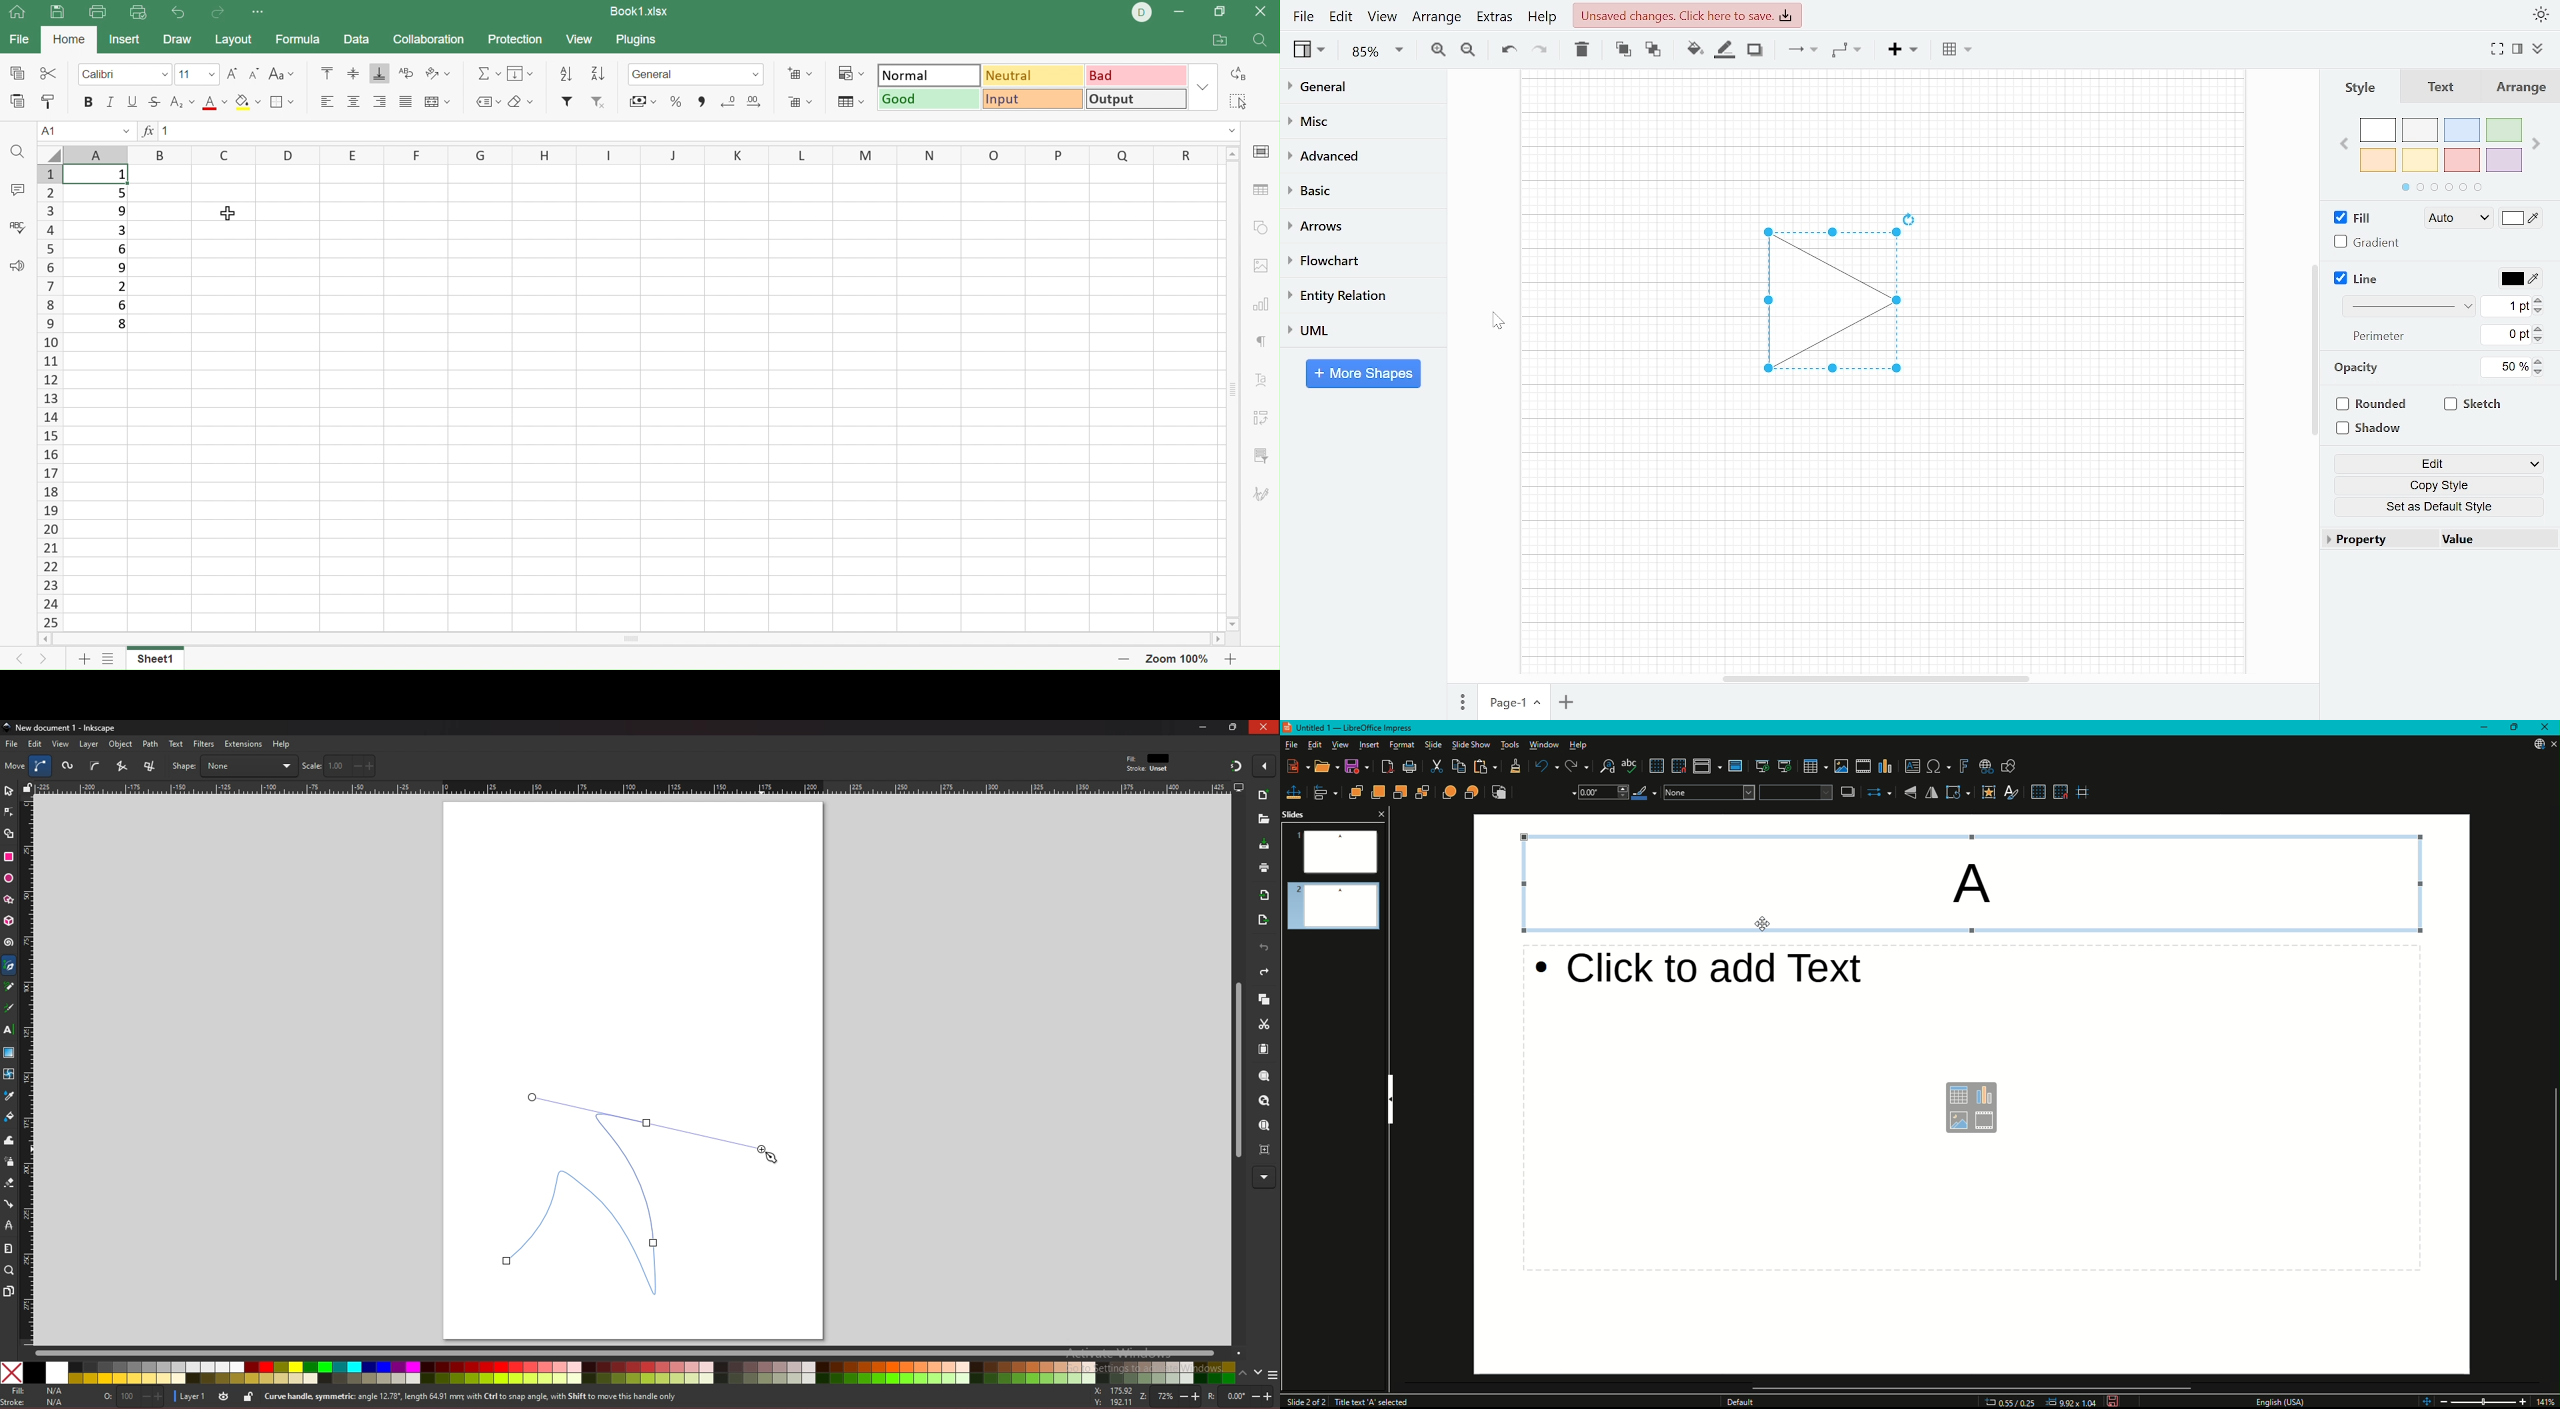  Describe the element at coordinates (850, 72) in the screenshot. I see `Conditional formatting` at that location.